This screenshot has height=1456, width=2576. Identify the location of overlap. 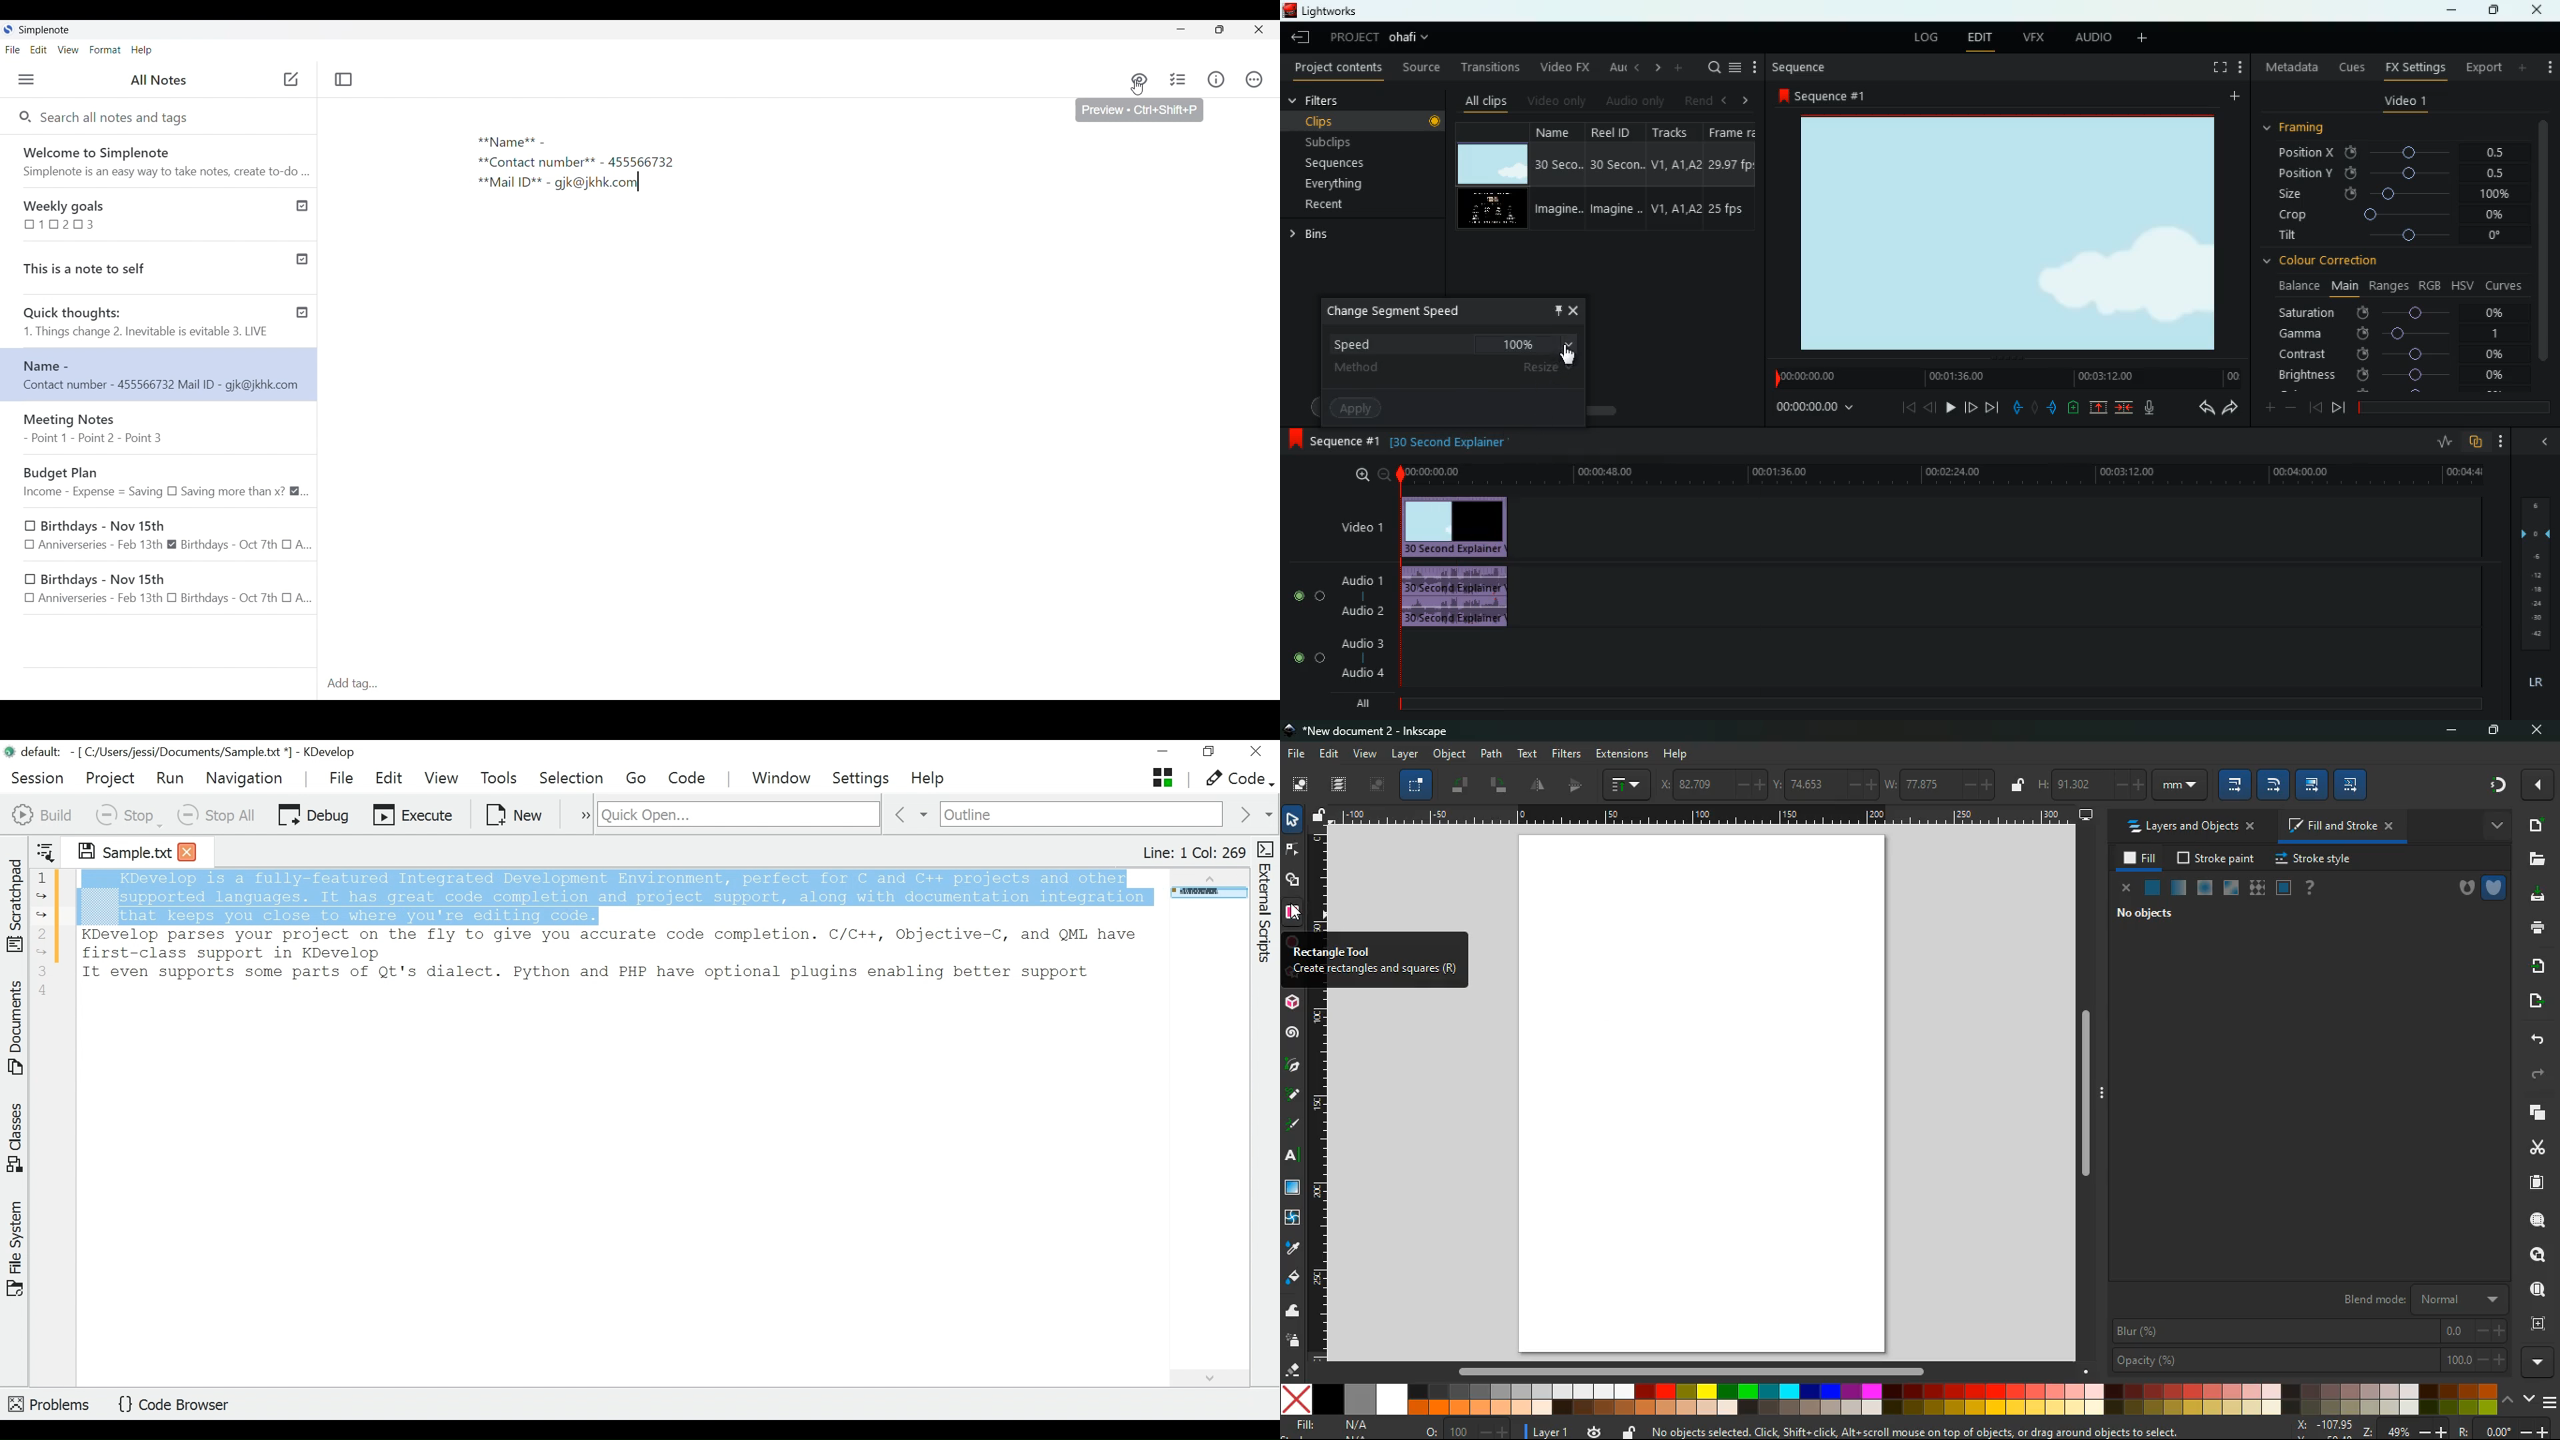
(2476, 443).